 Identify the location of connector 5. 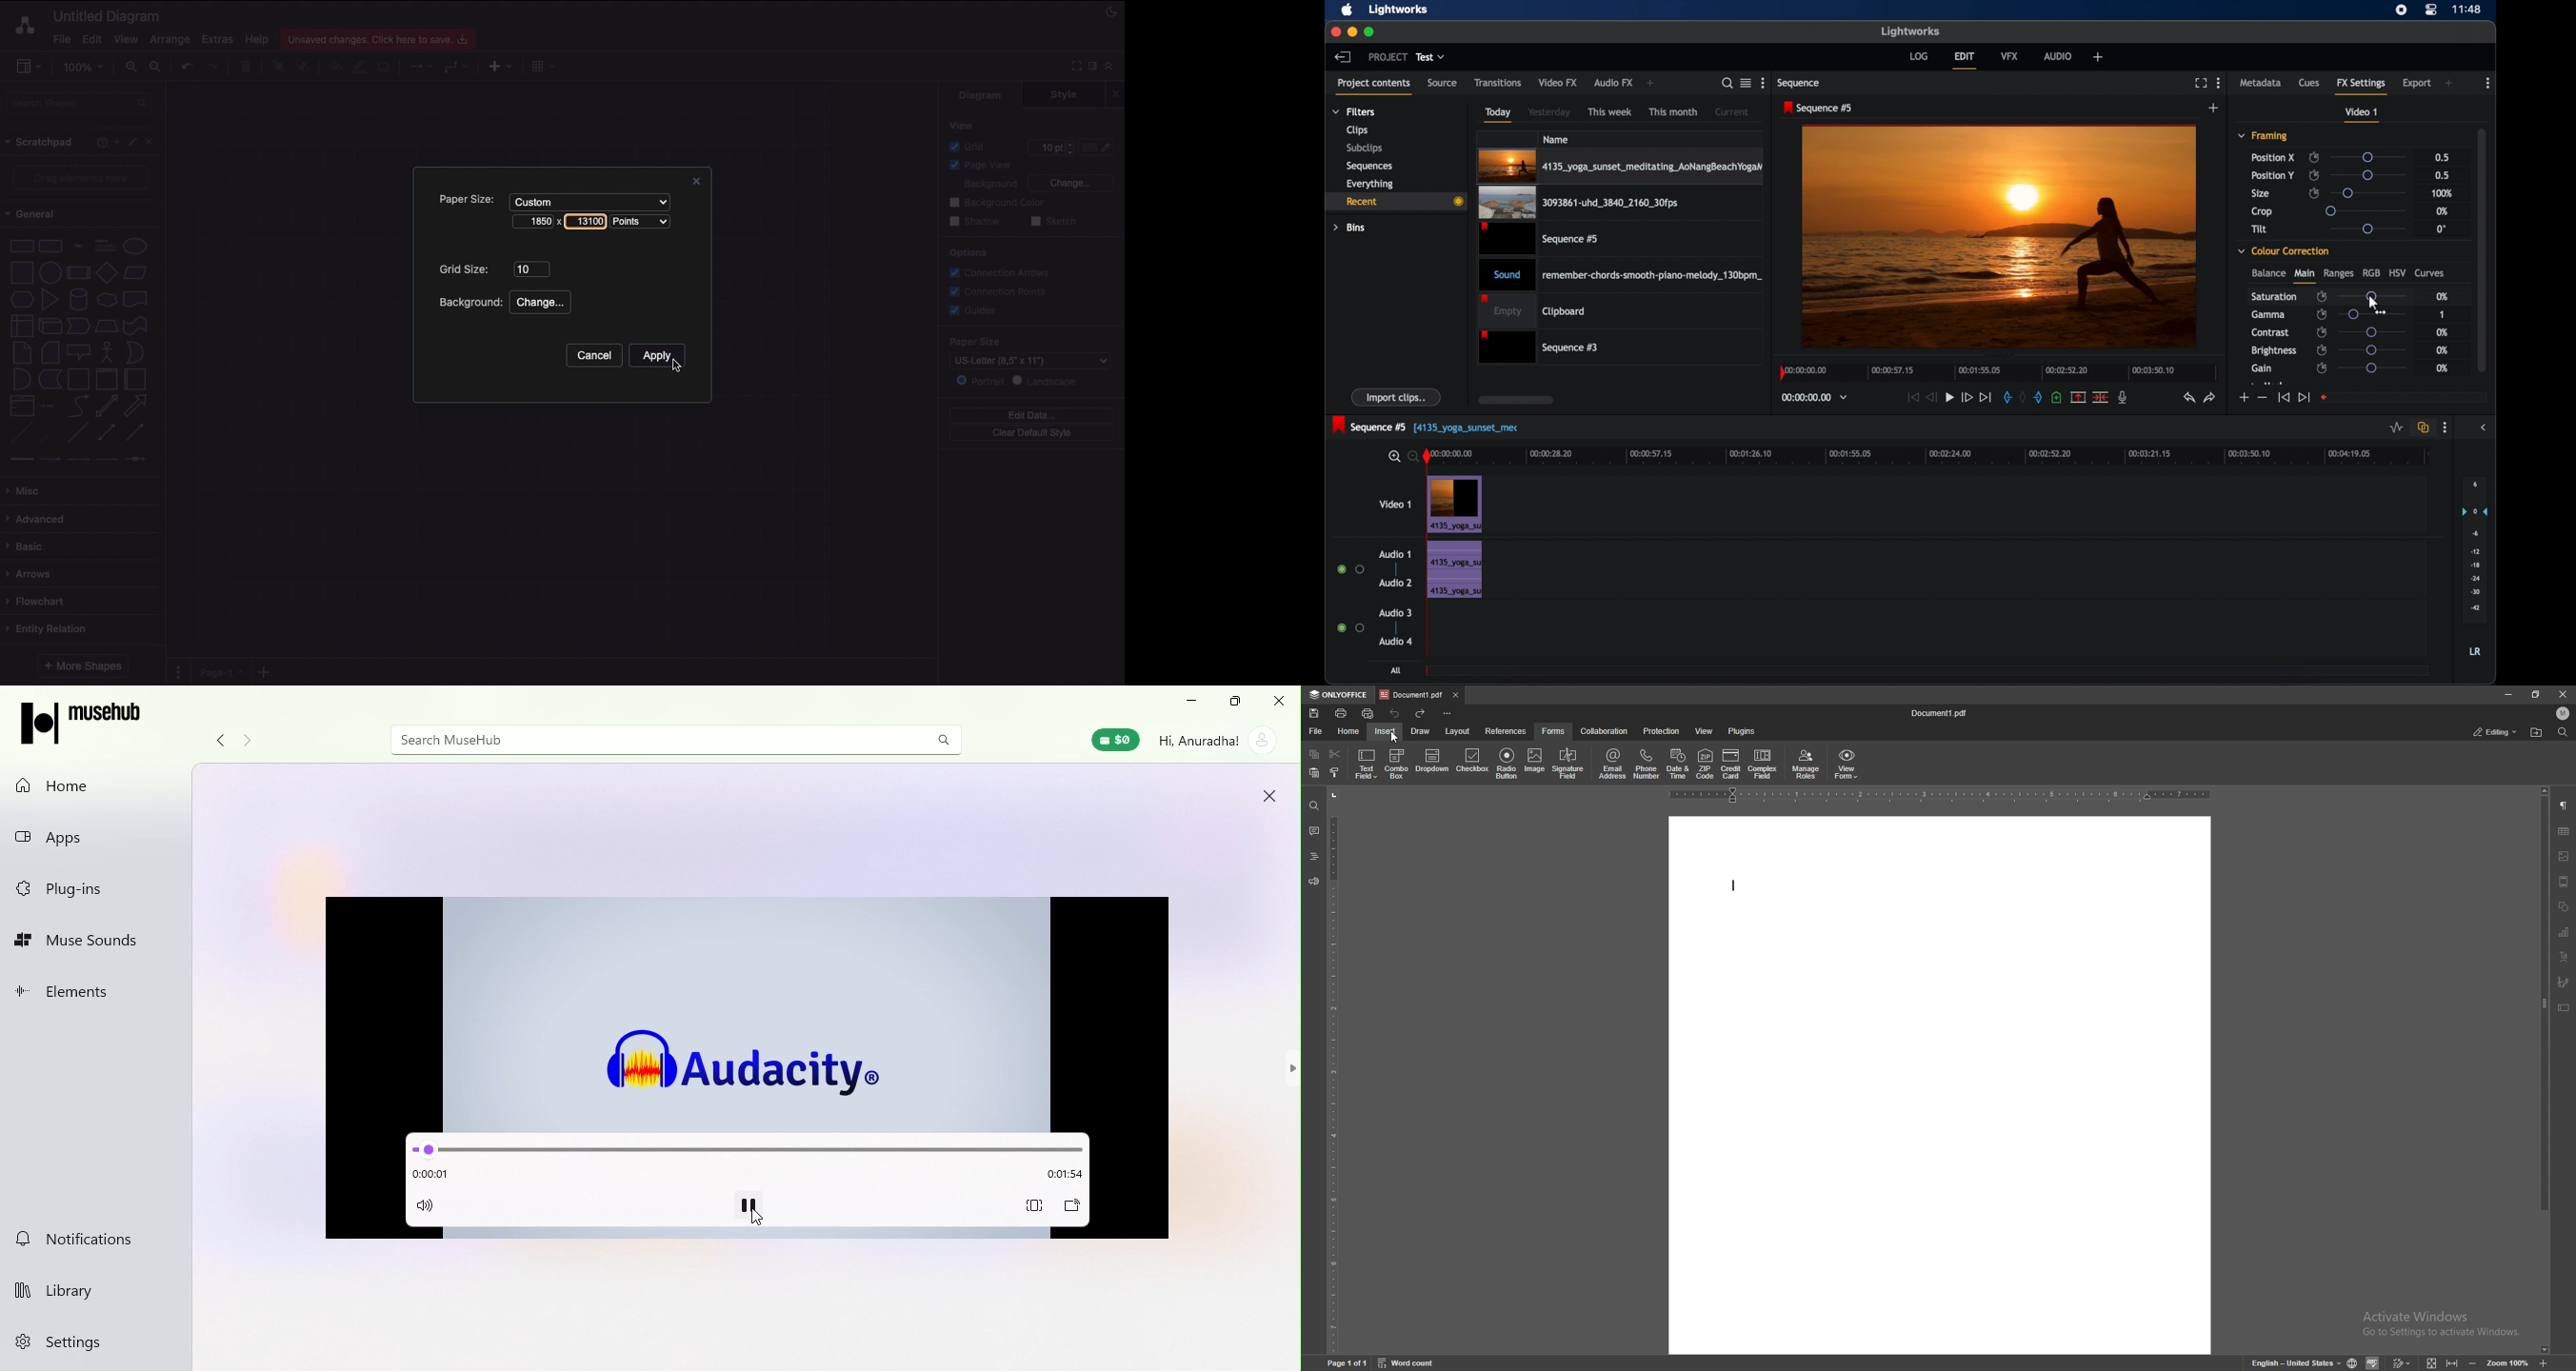
(137, 459).